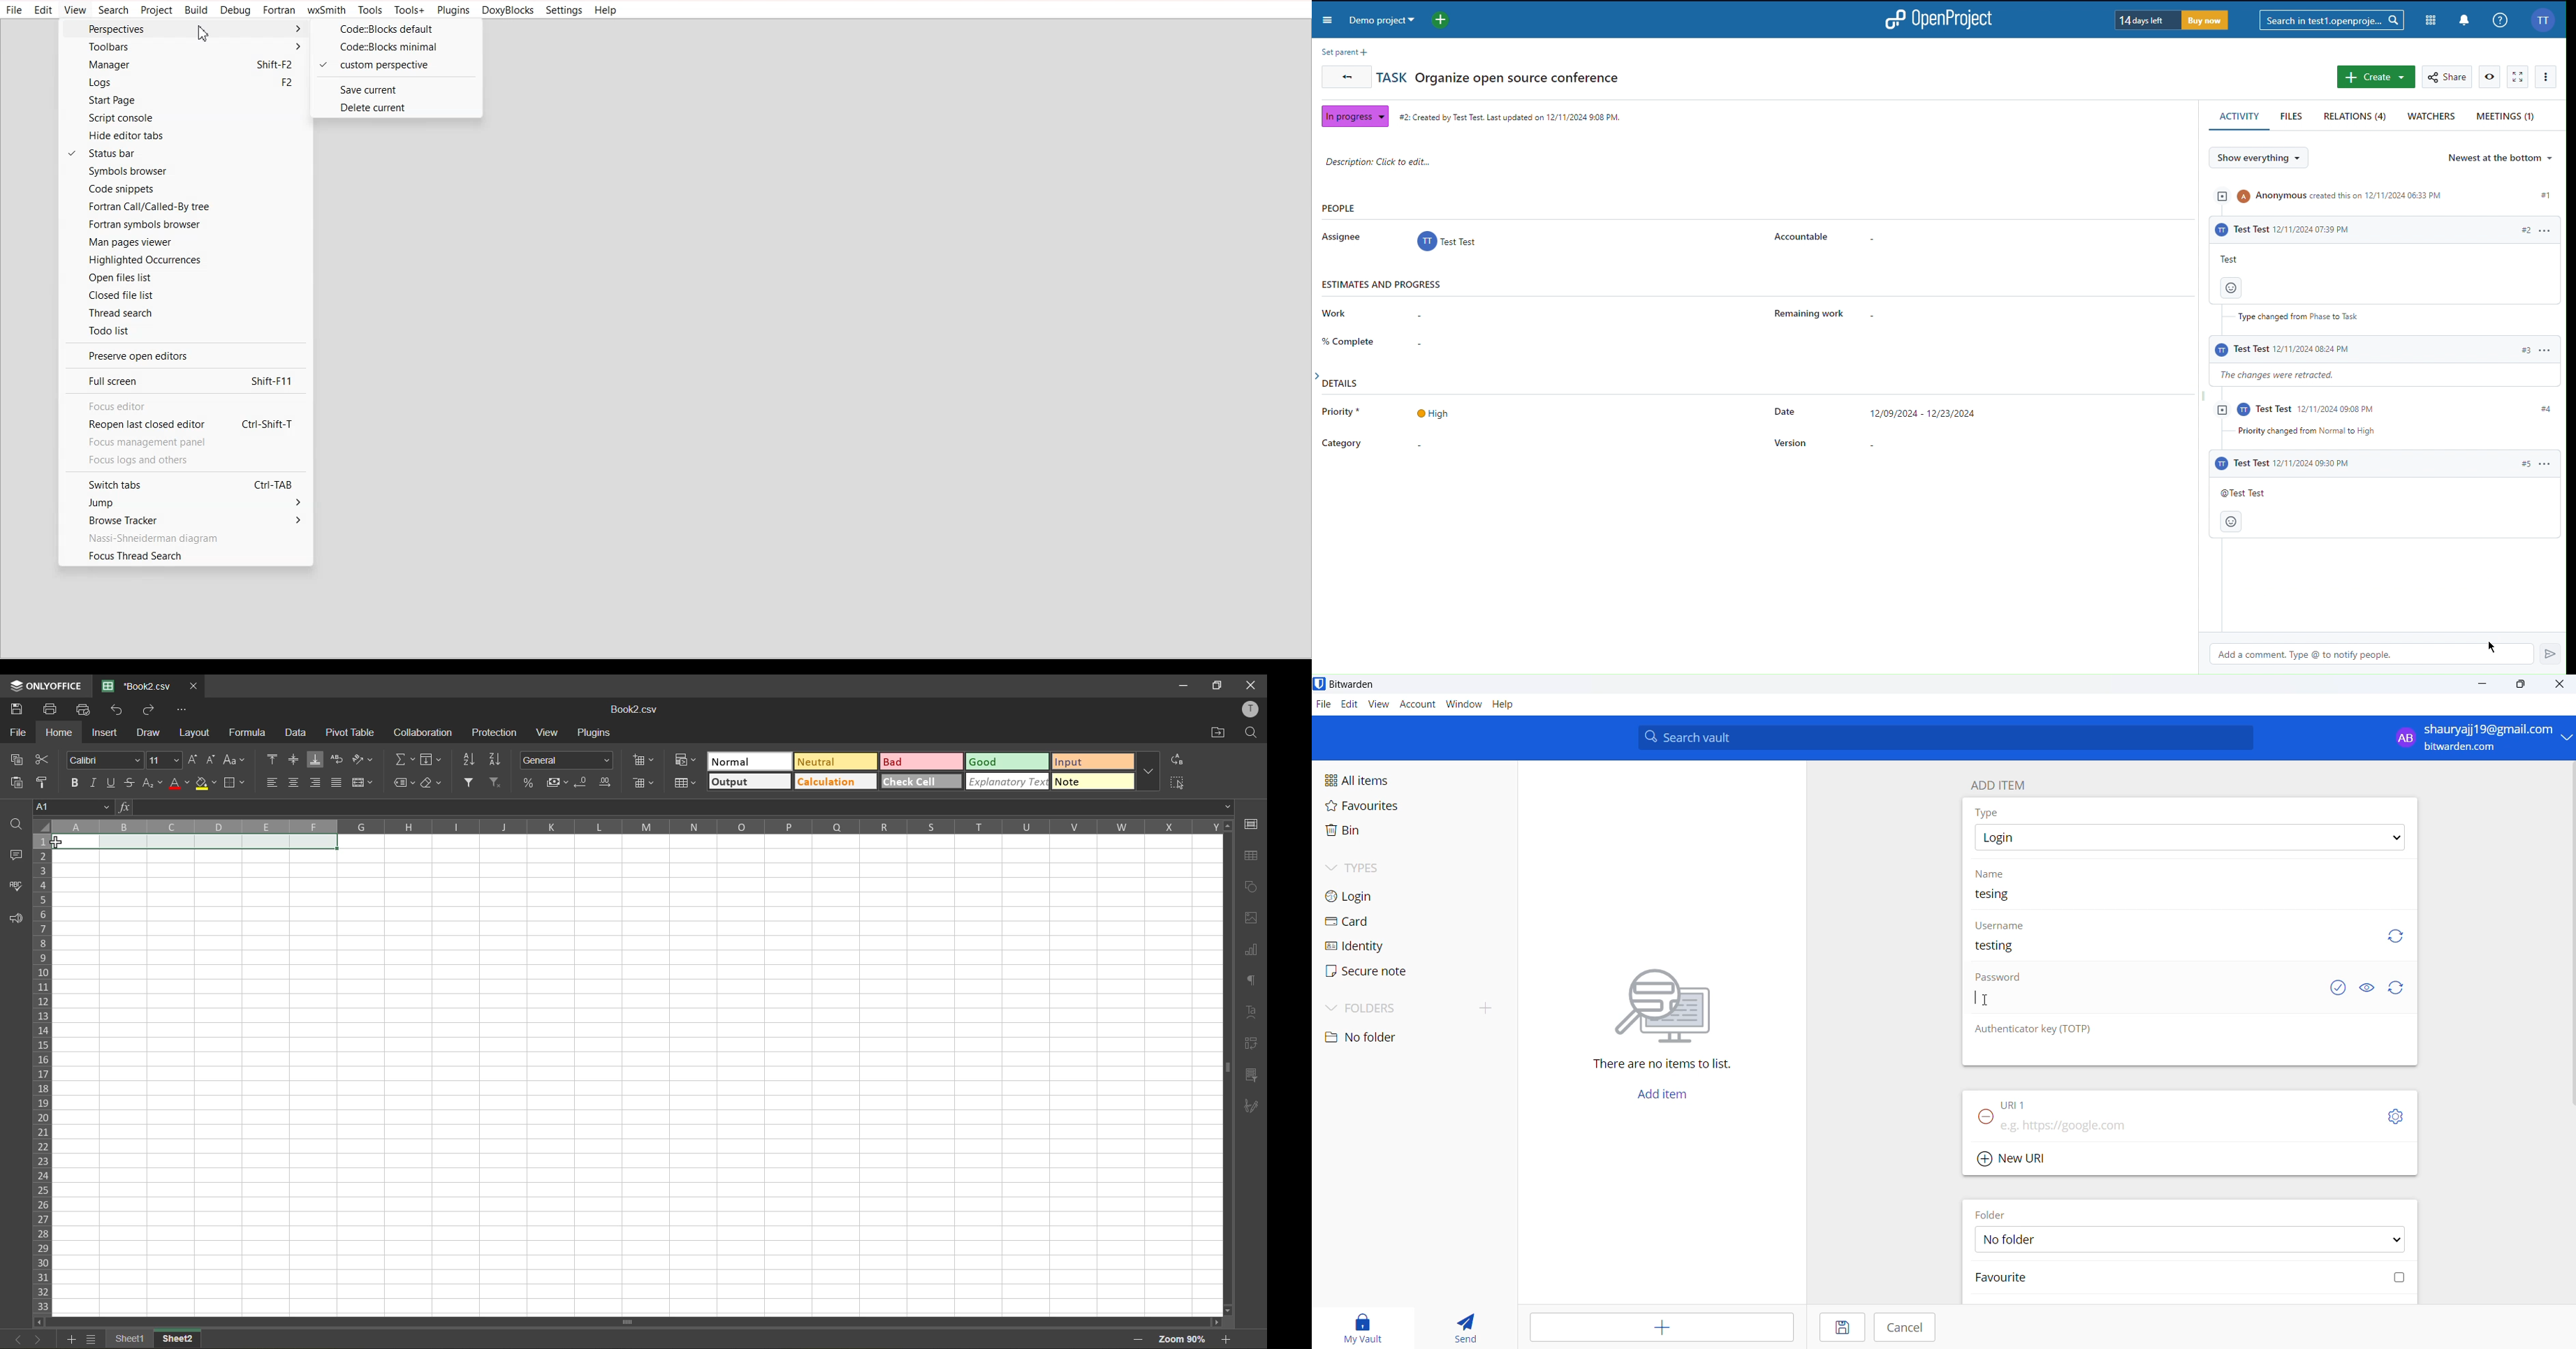 This screenshot has height=1372, width=2576. I want to click on layout, so click(198, 733).